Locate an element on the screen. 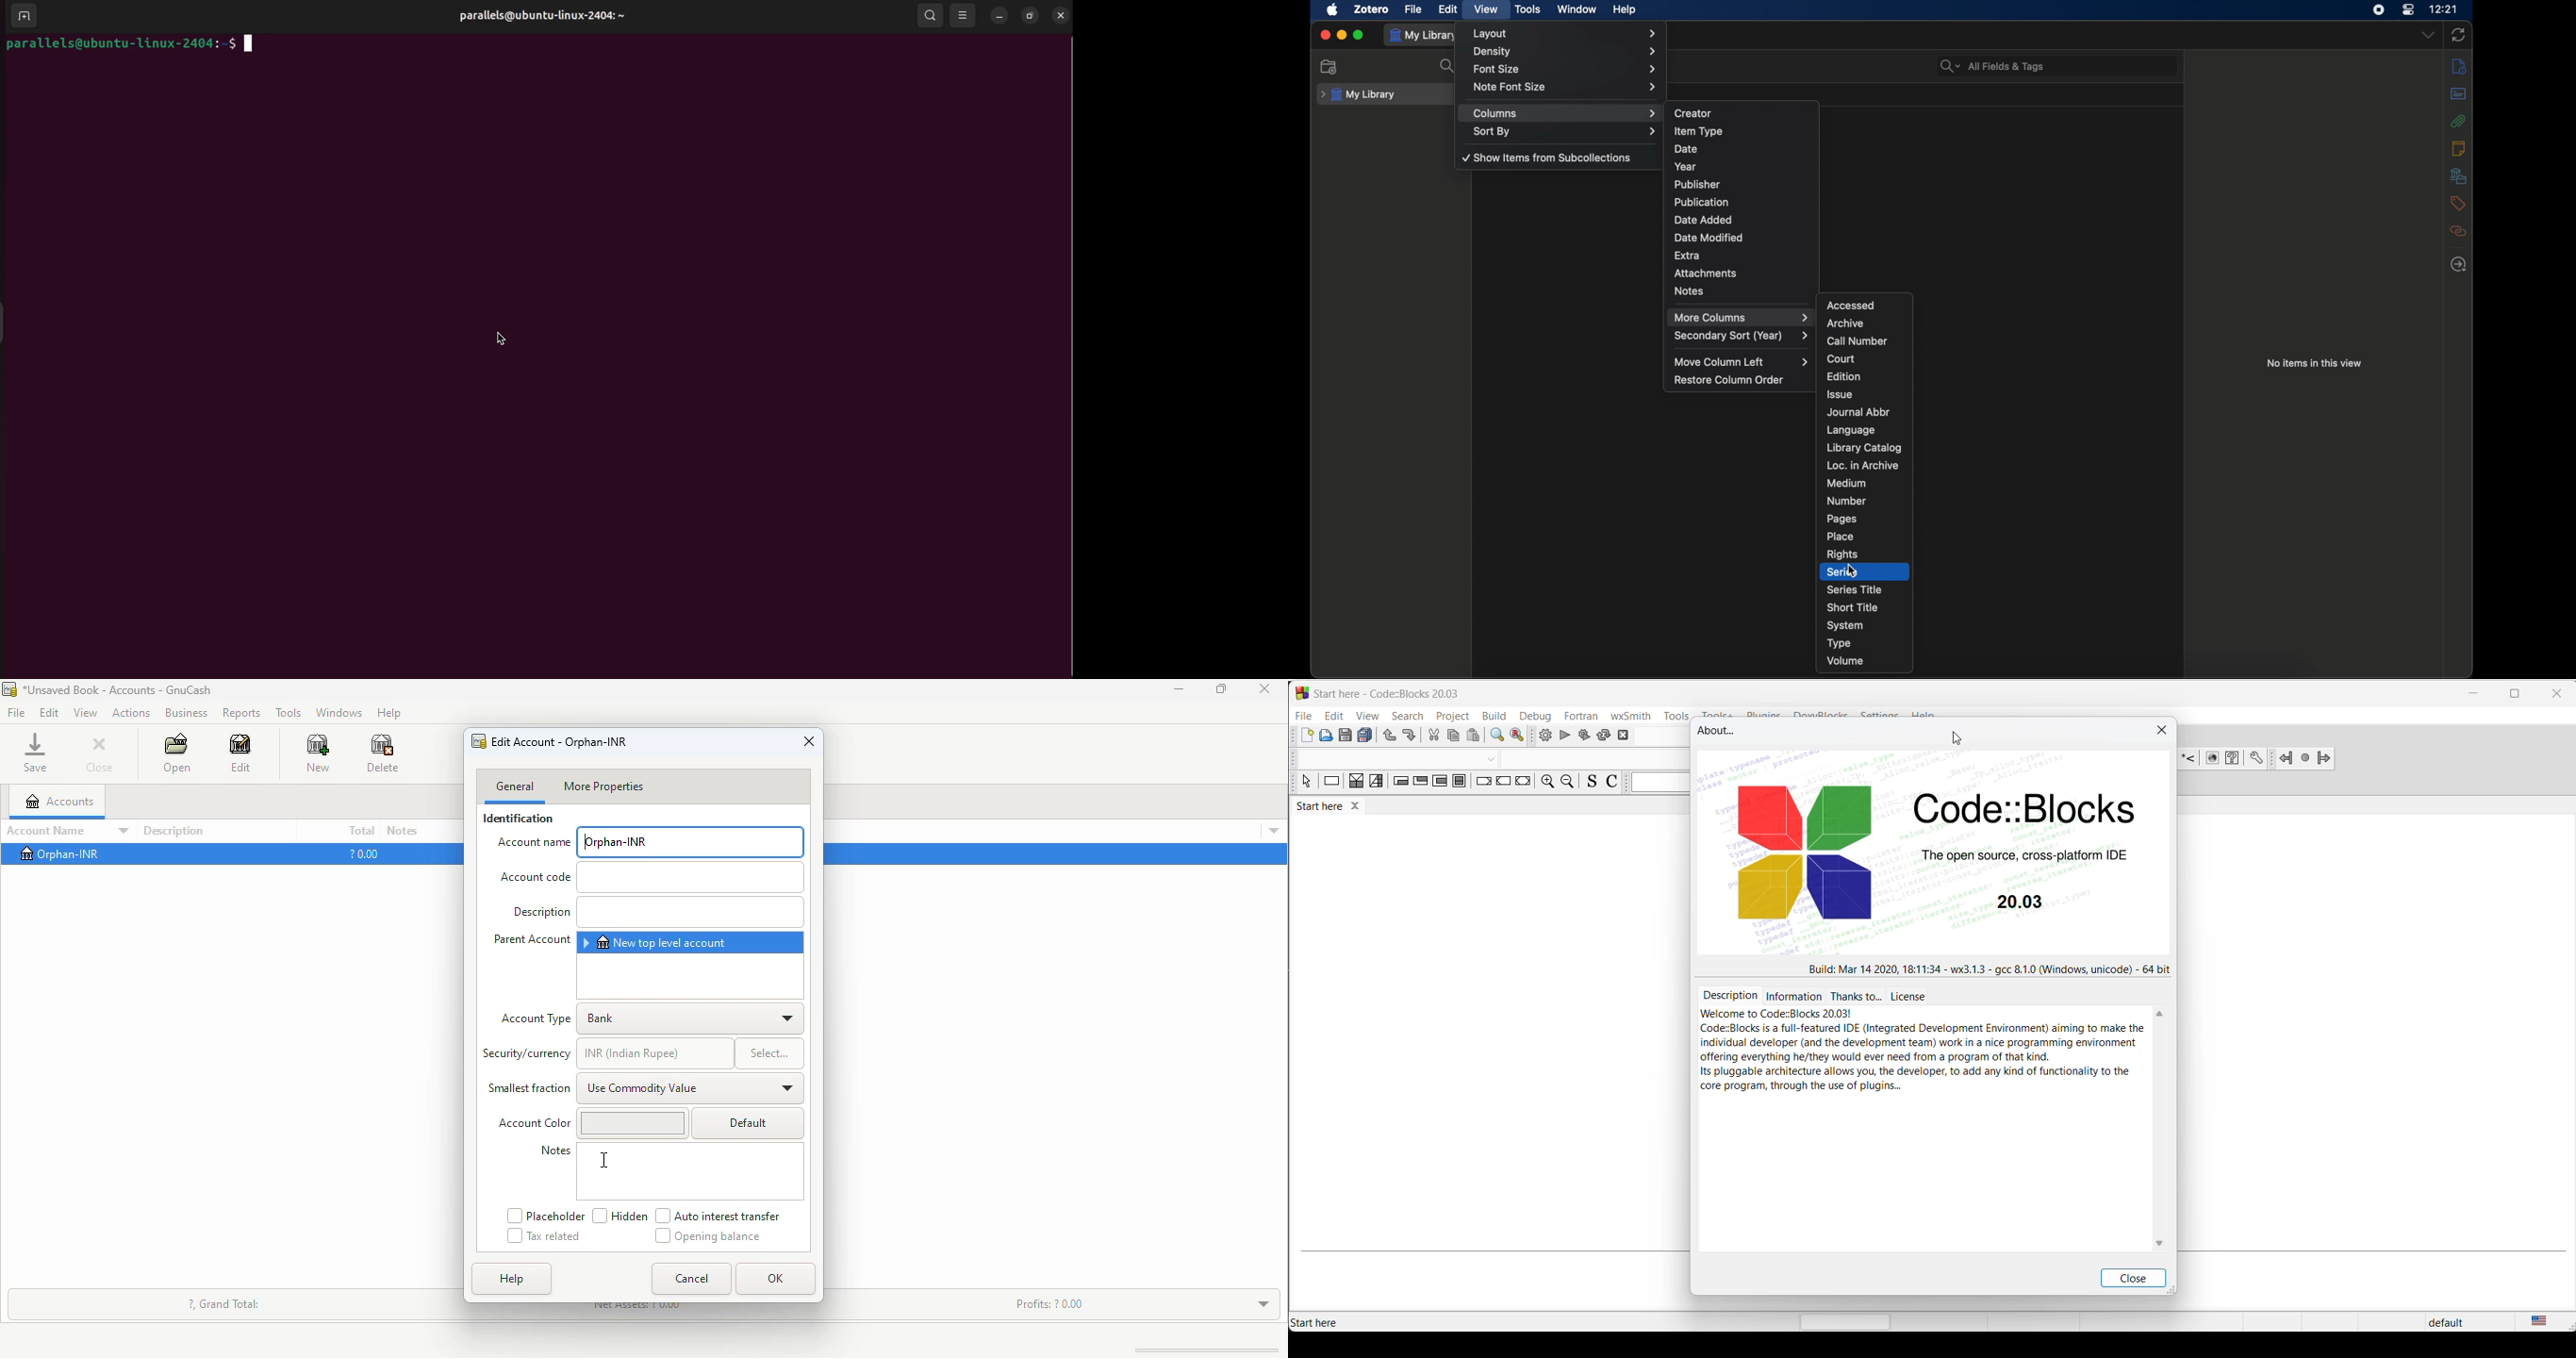 The image size is (2576, 1372). cancel is located at coordinates (690, 1279).